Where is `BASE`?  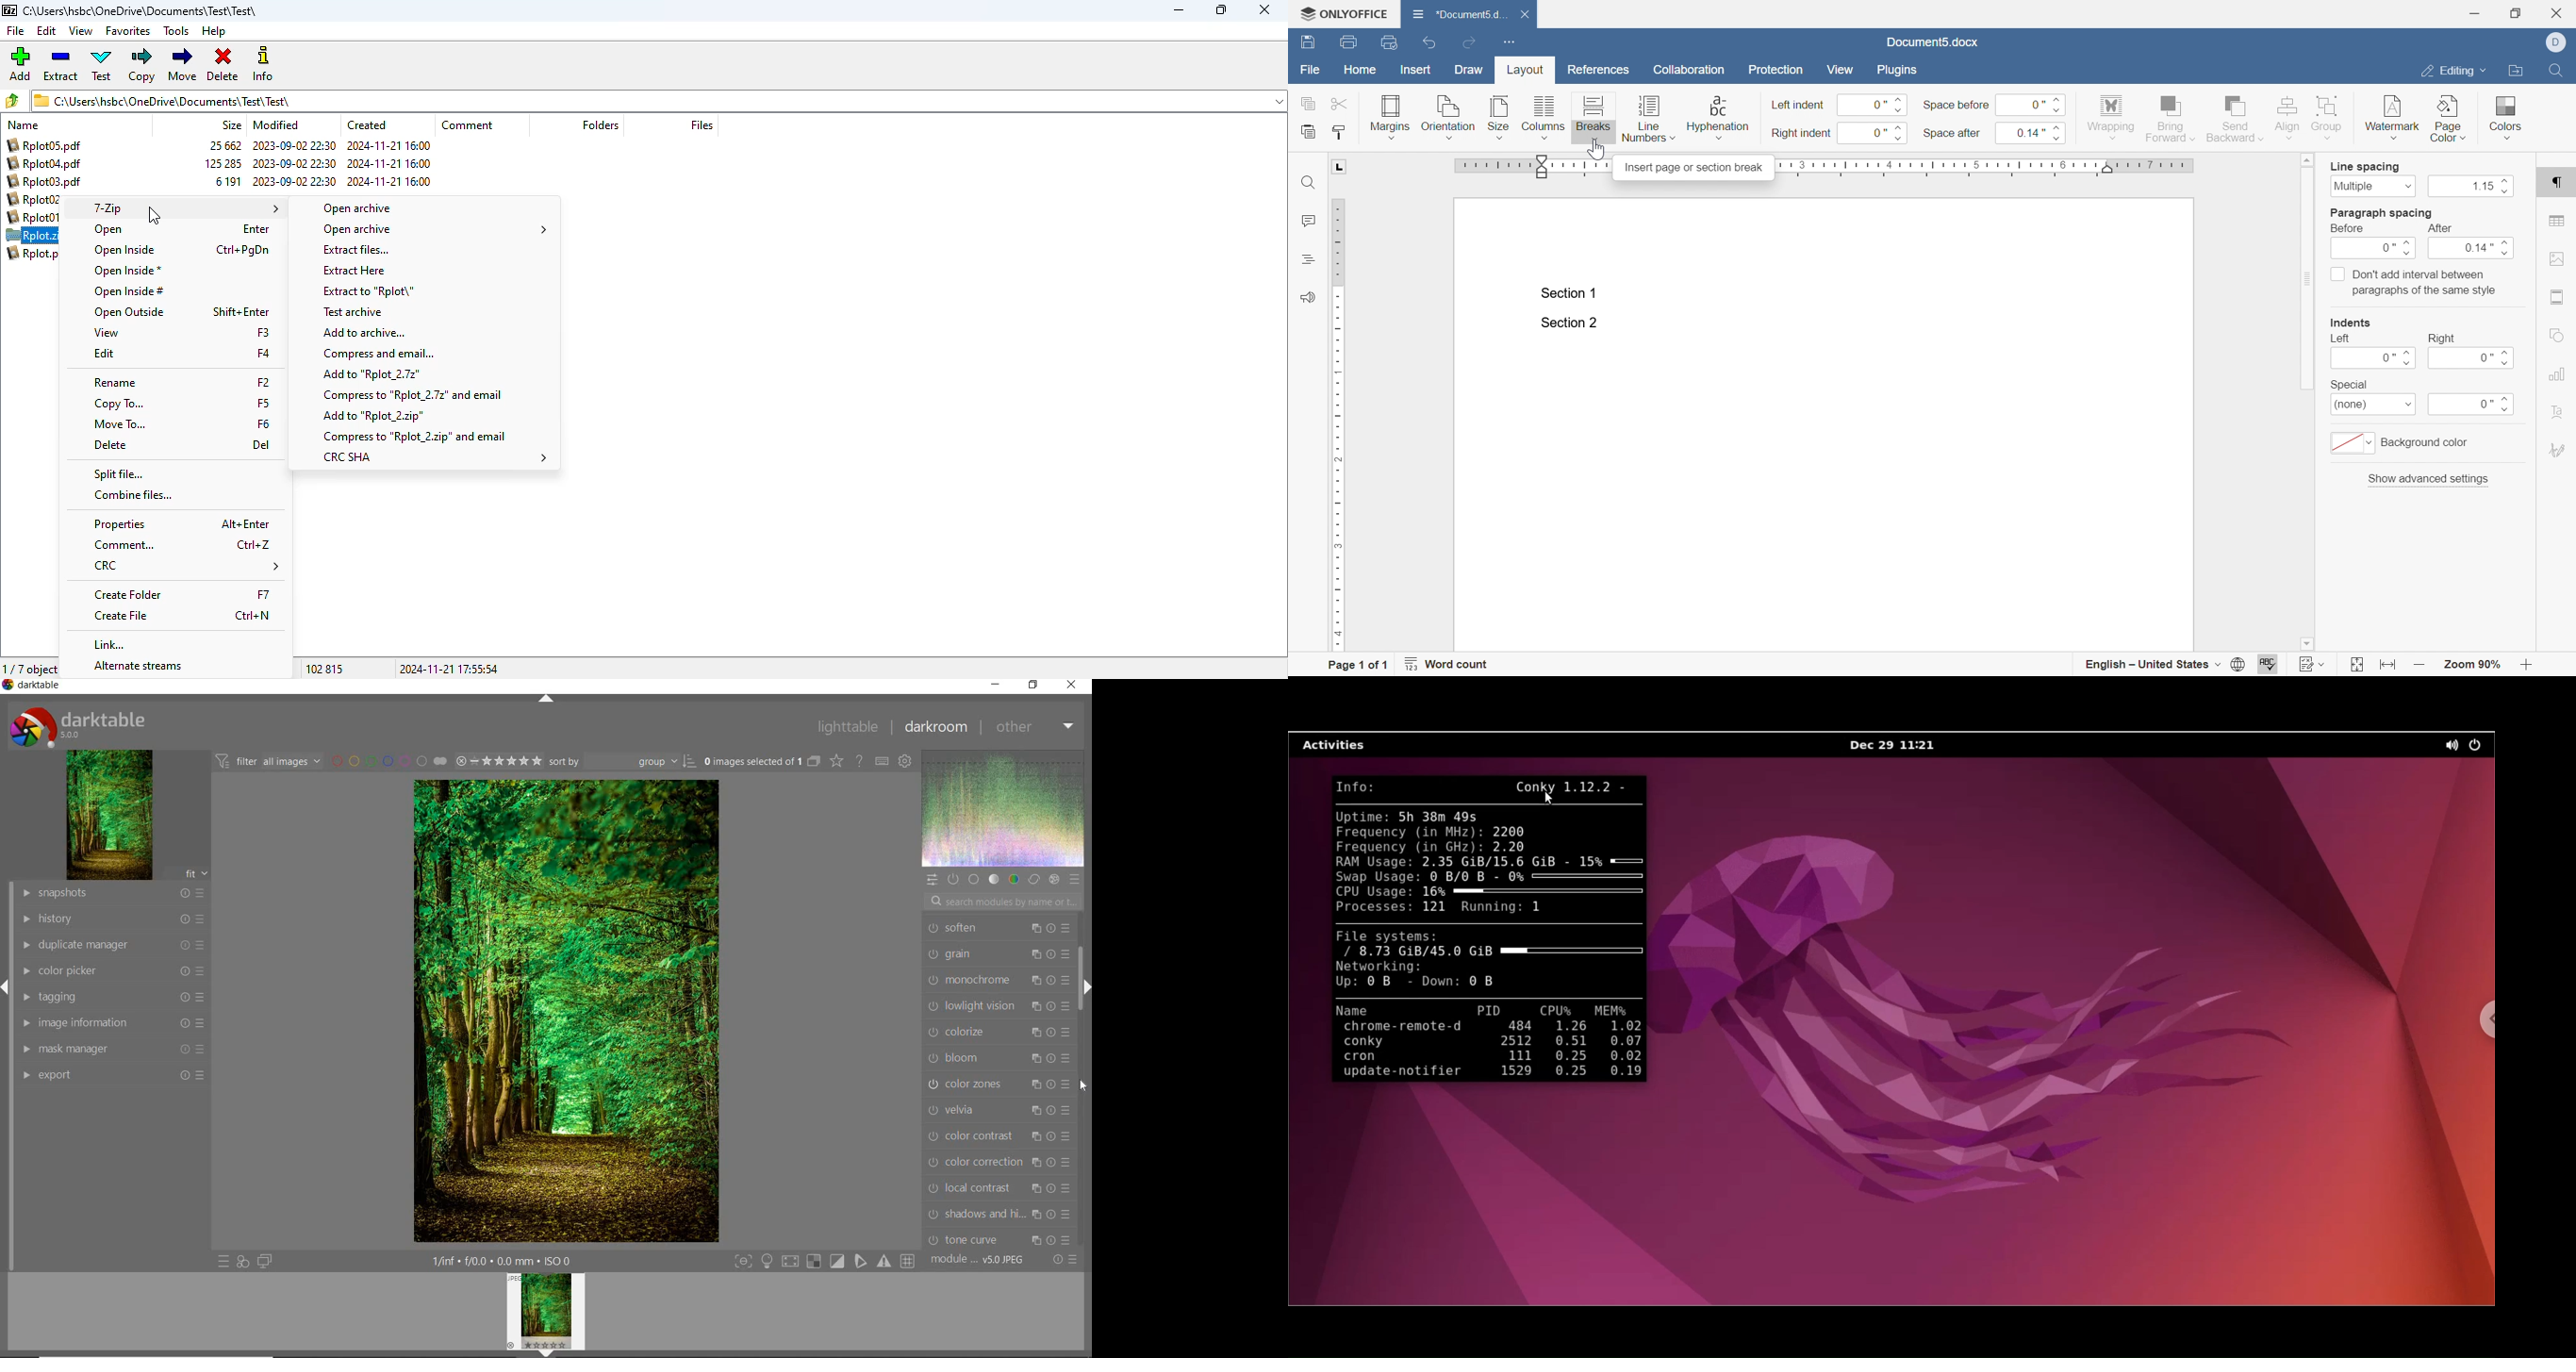 BASE is located at coordinates (974, 881).